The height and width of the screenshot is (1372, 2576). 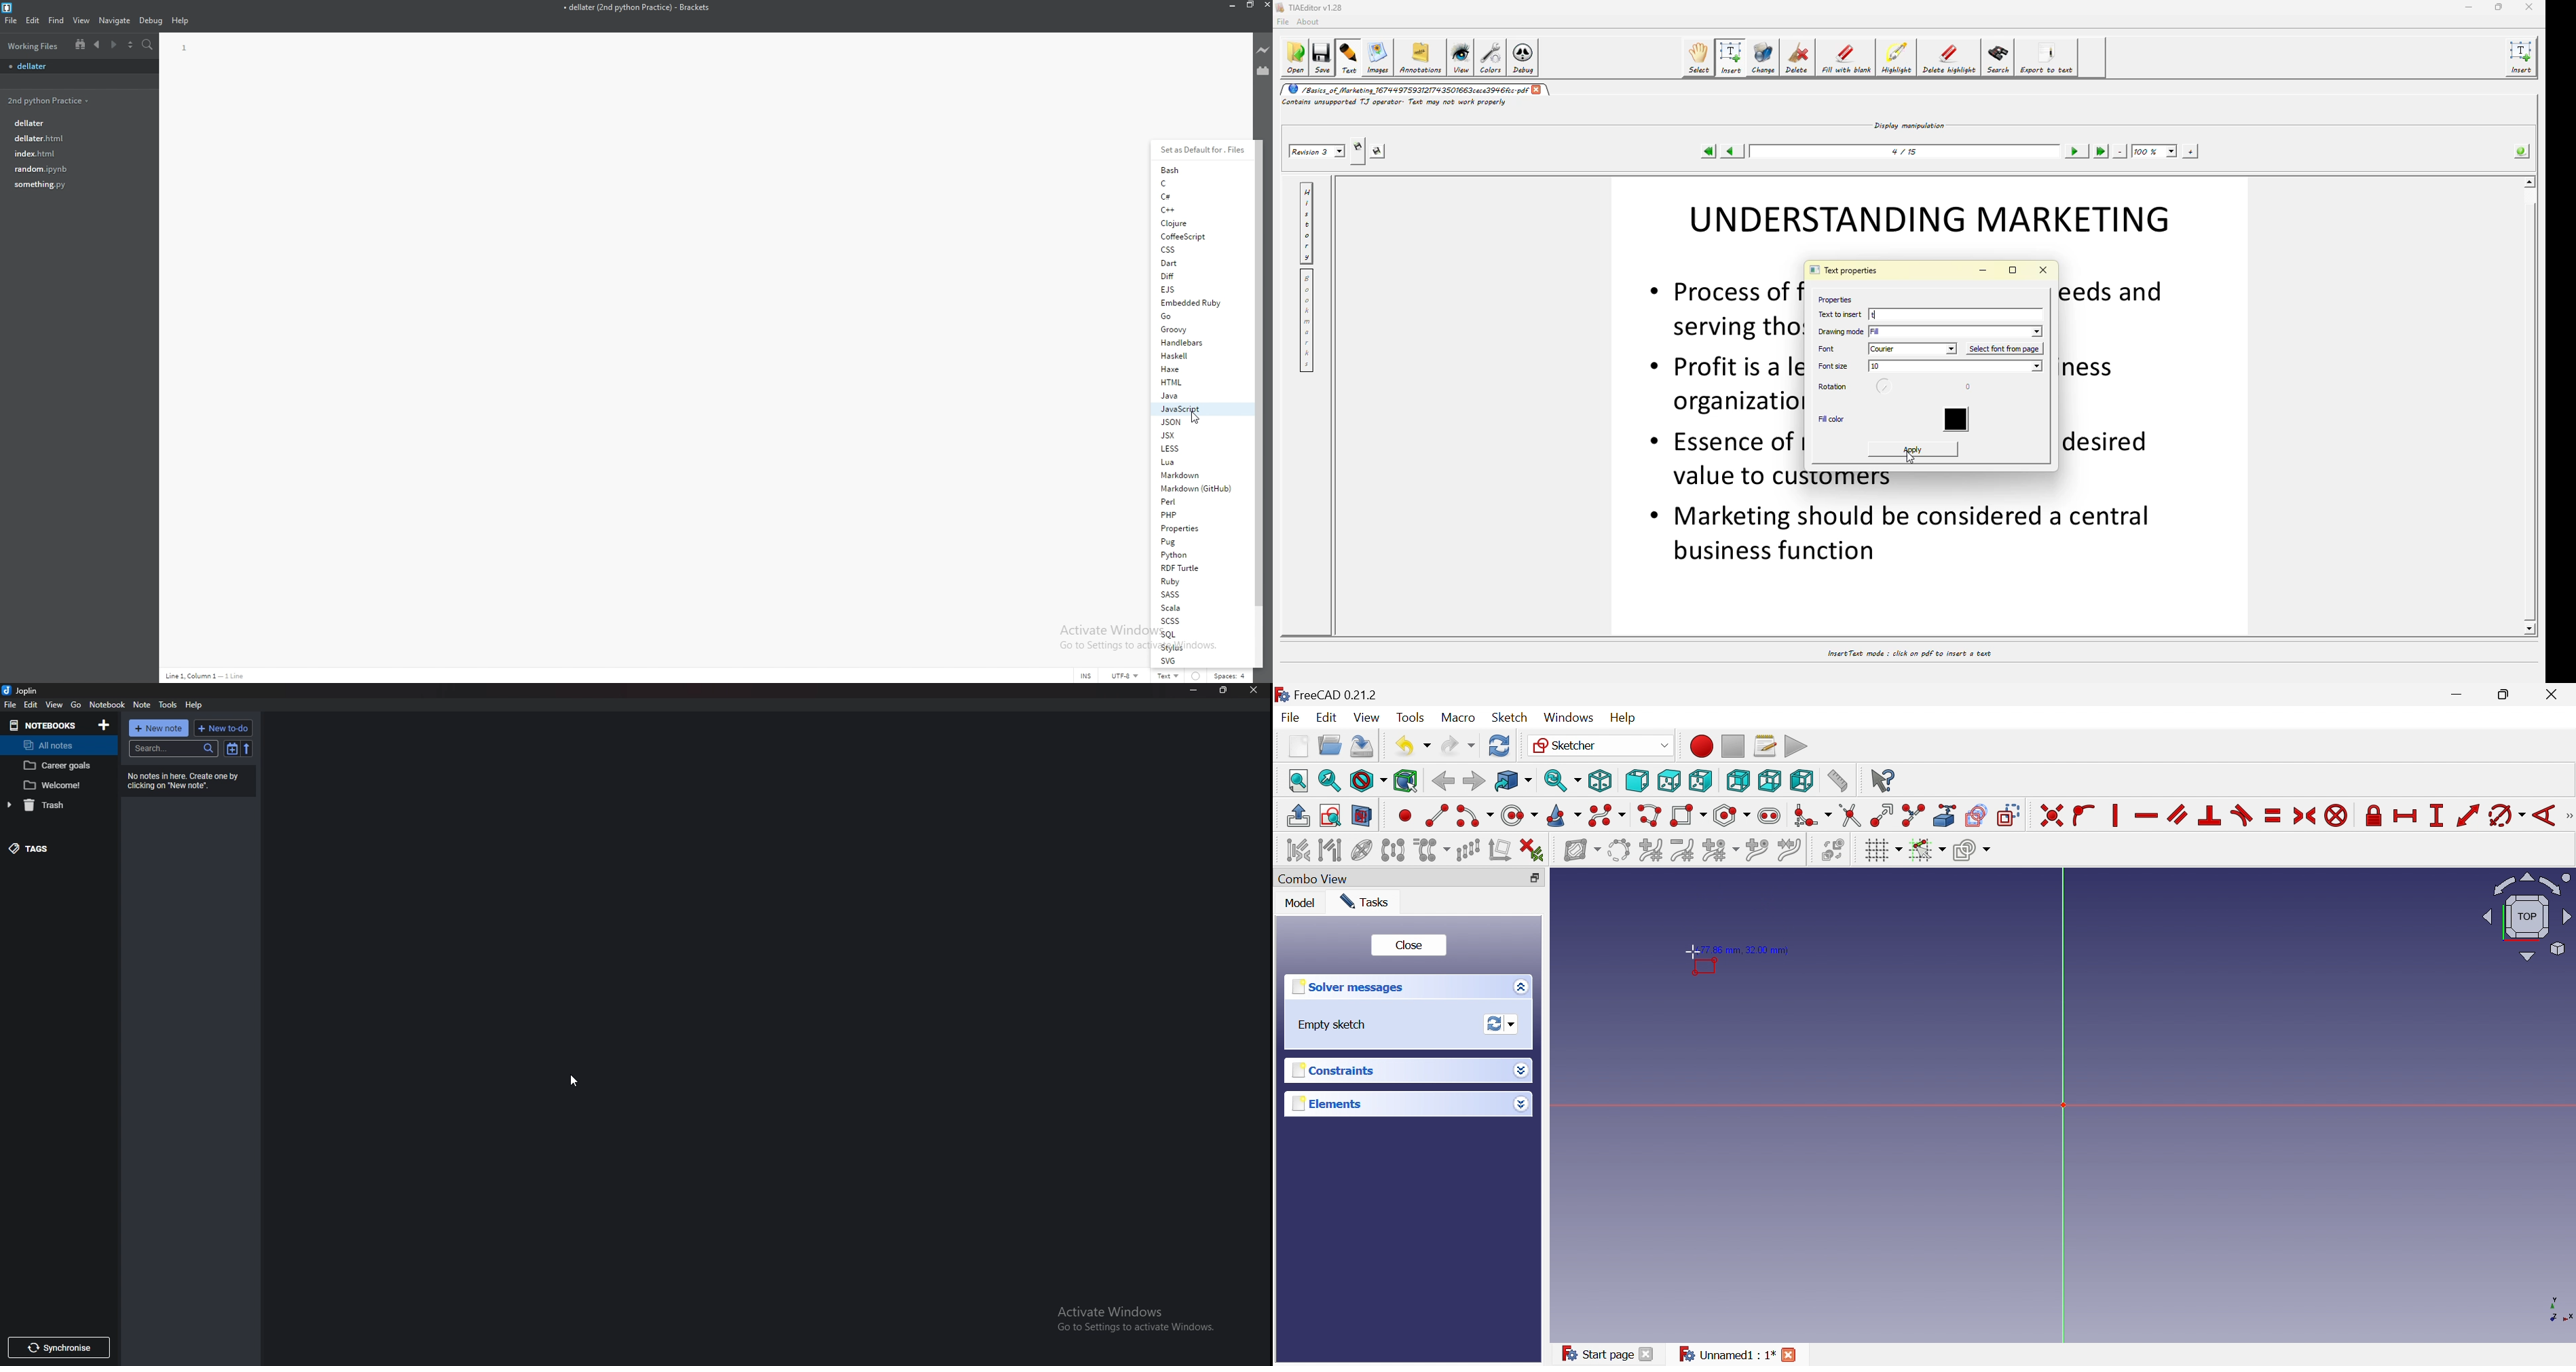 What do you see at coordinates (55, 704) in the screenshot?
I see `view` at bounding box center [55, 704].